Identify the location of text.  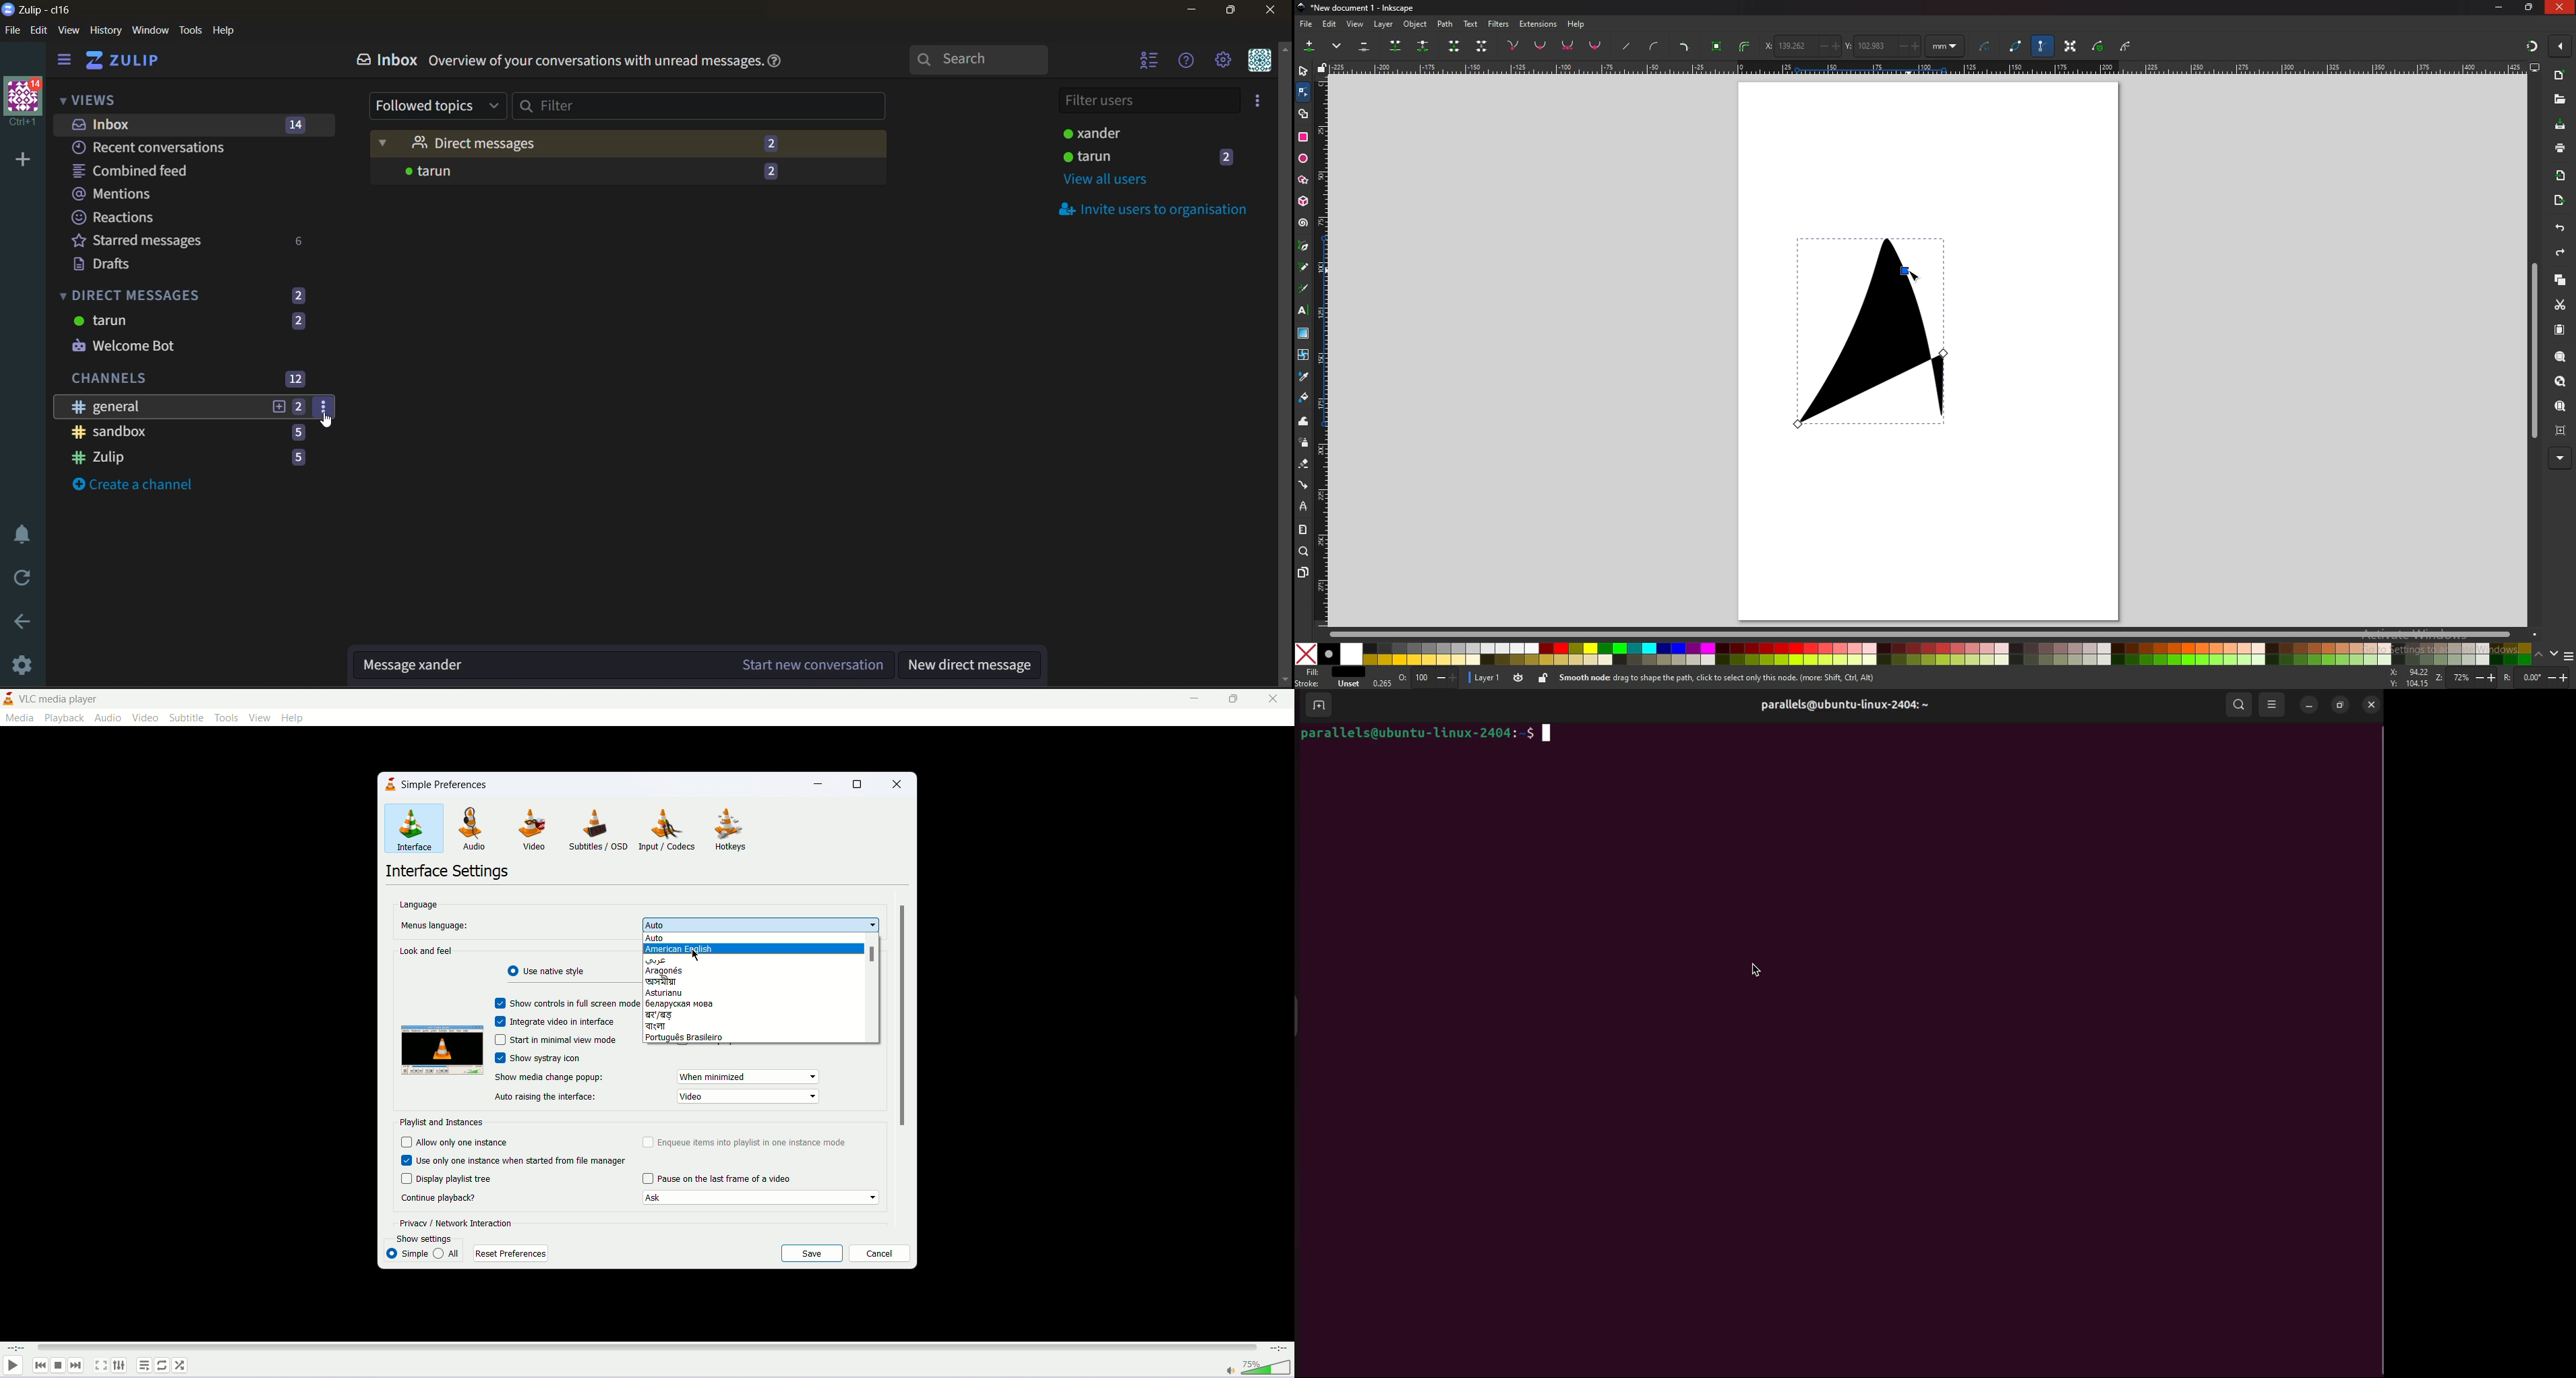
(1303, 310).